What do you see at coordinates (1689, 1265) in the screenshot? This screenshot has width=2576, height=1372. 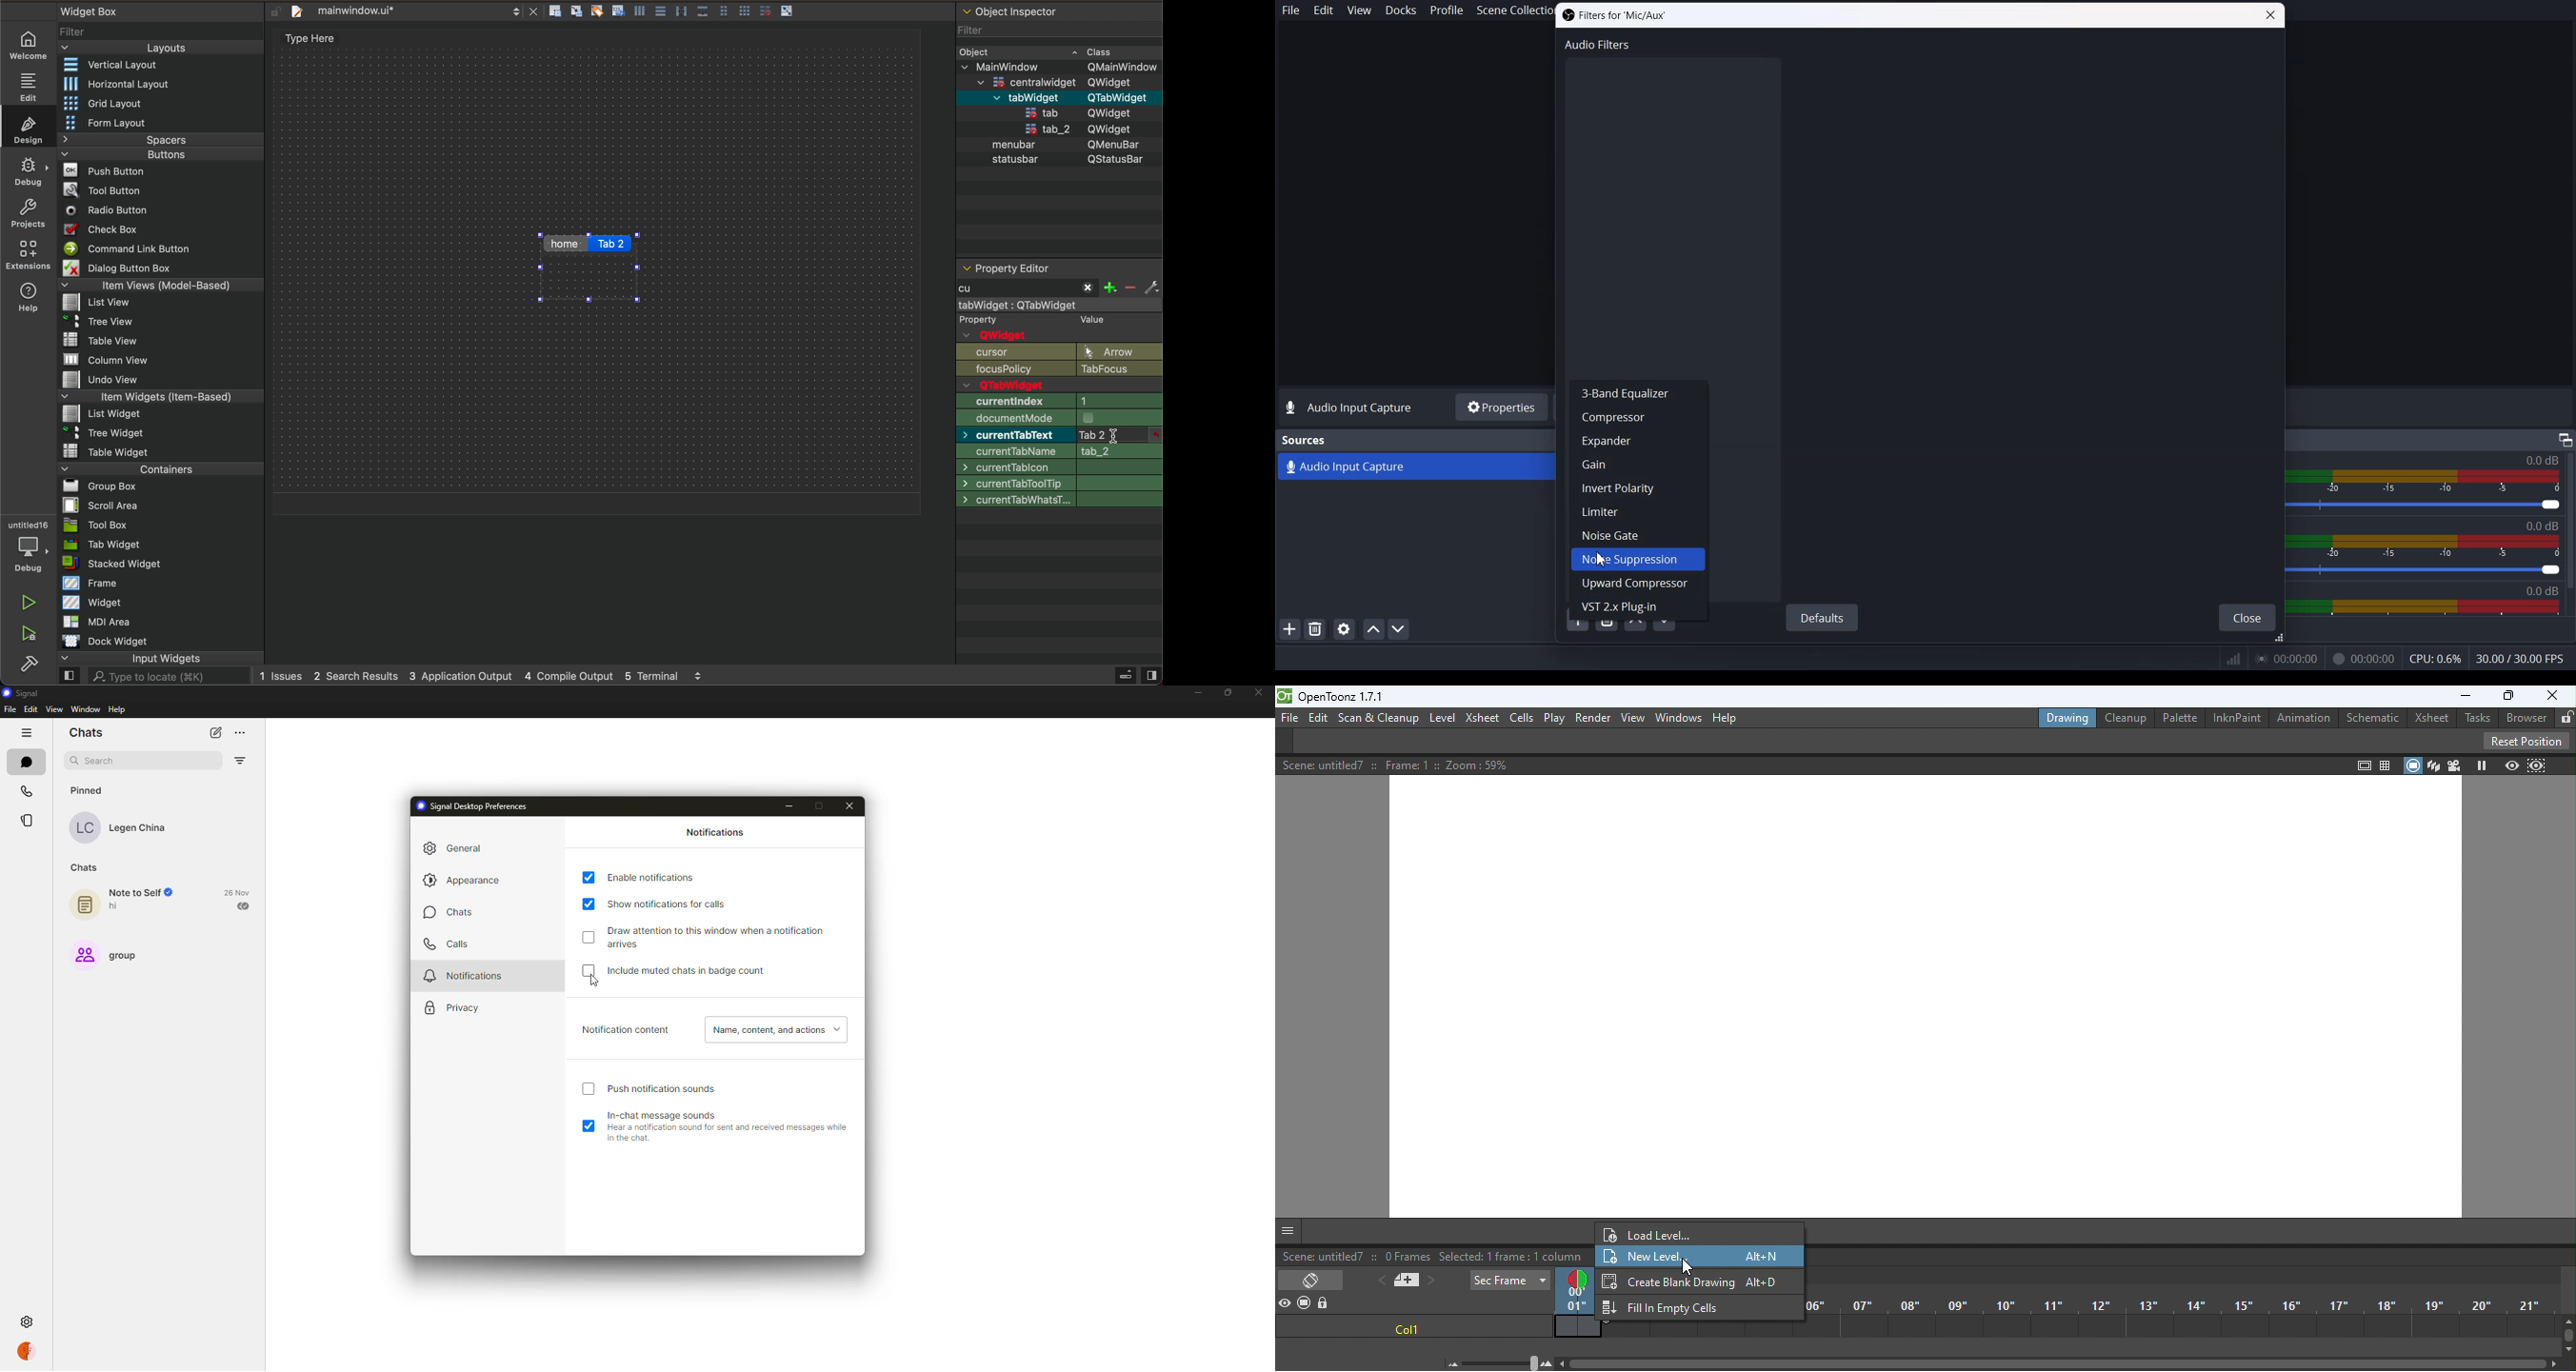 I see `cursor` at bounding box center [1689, 1265].